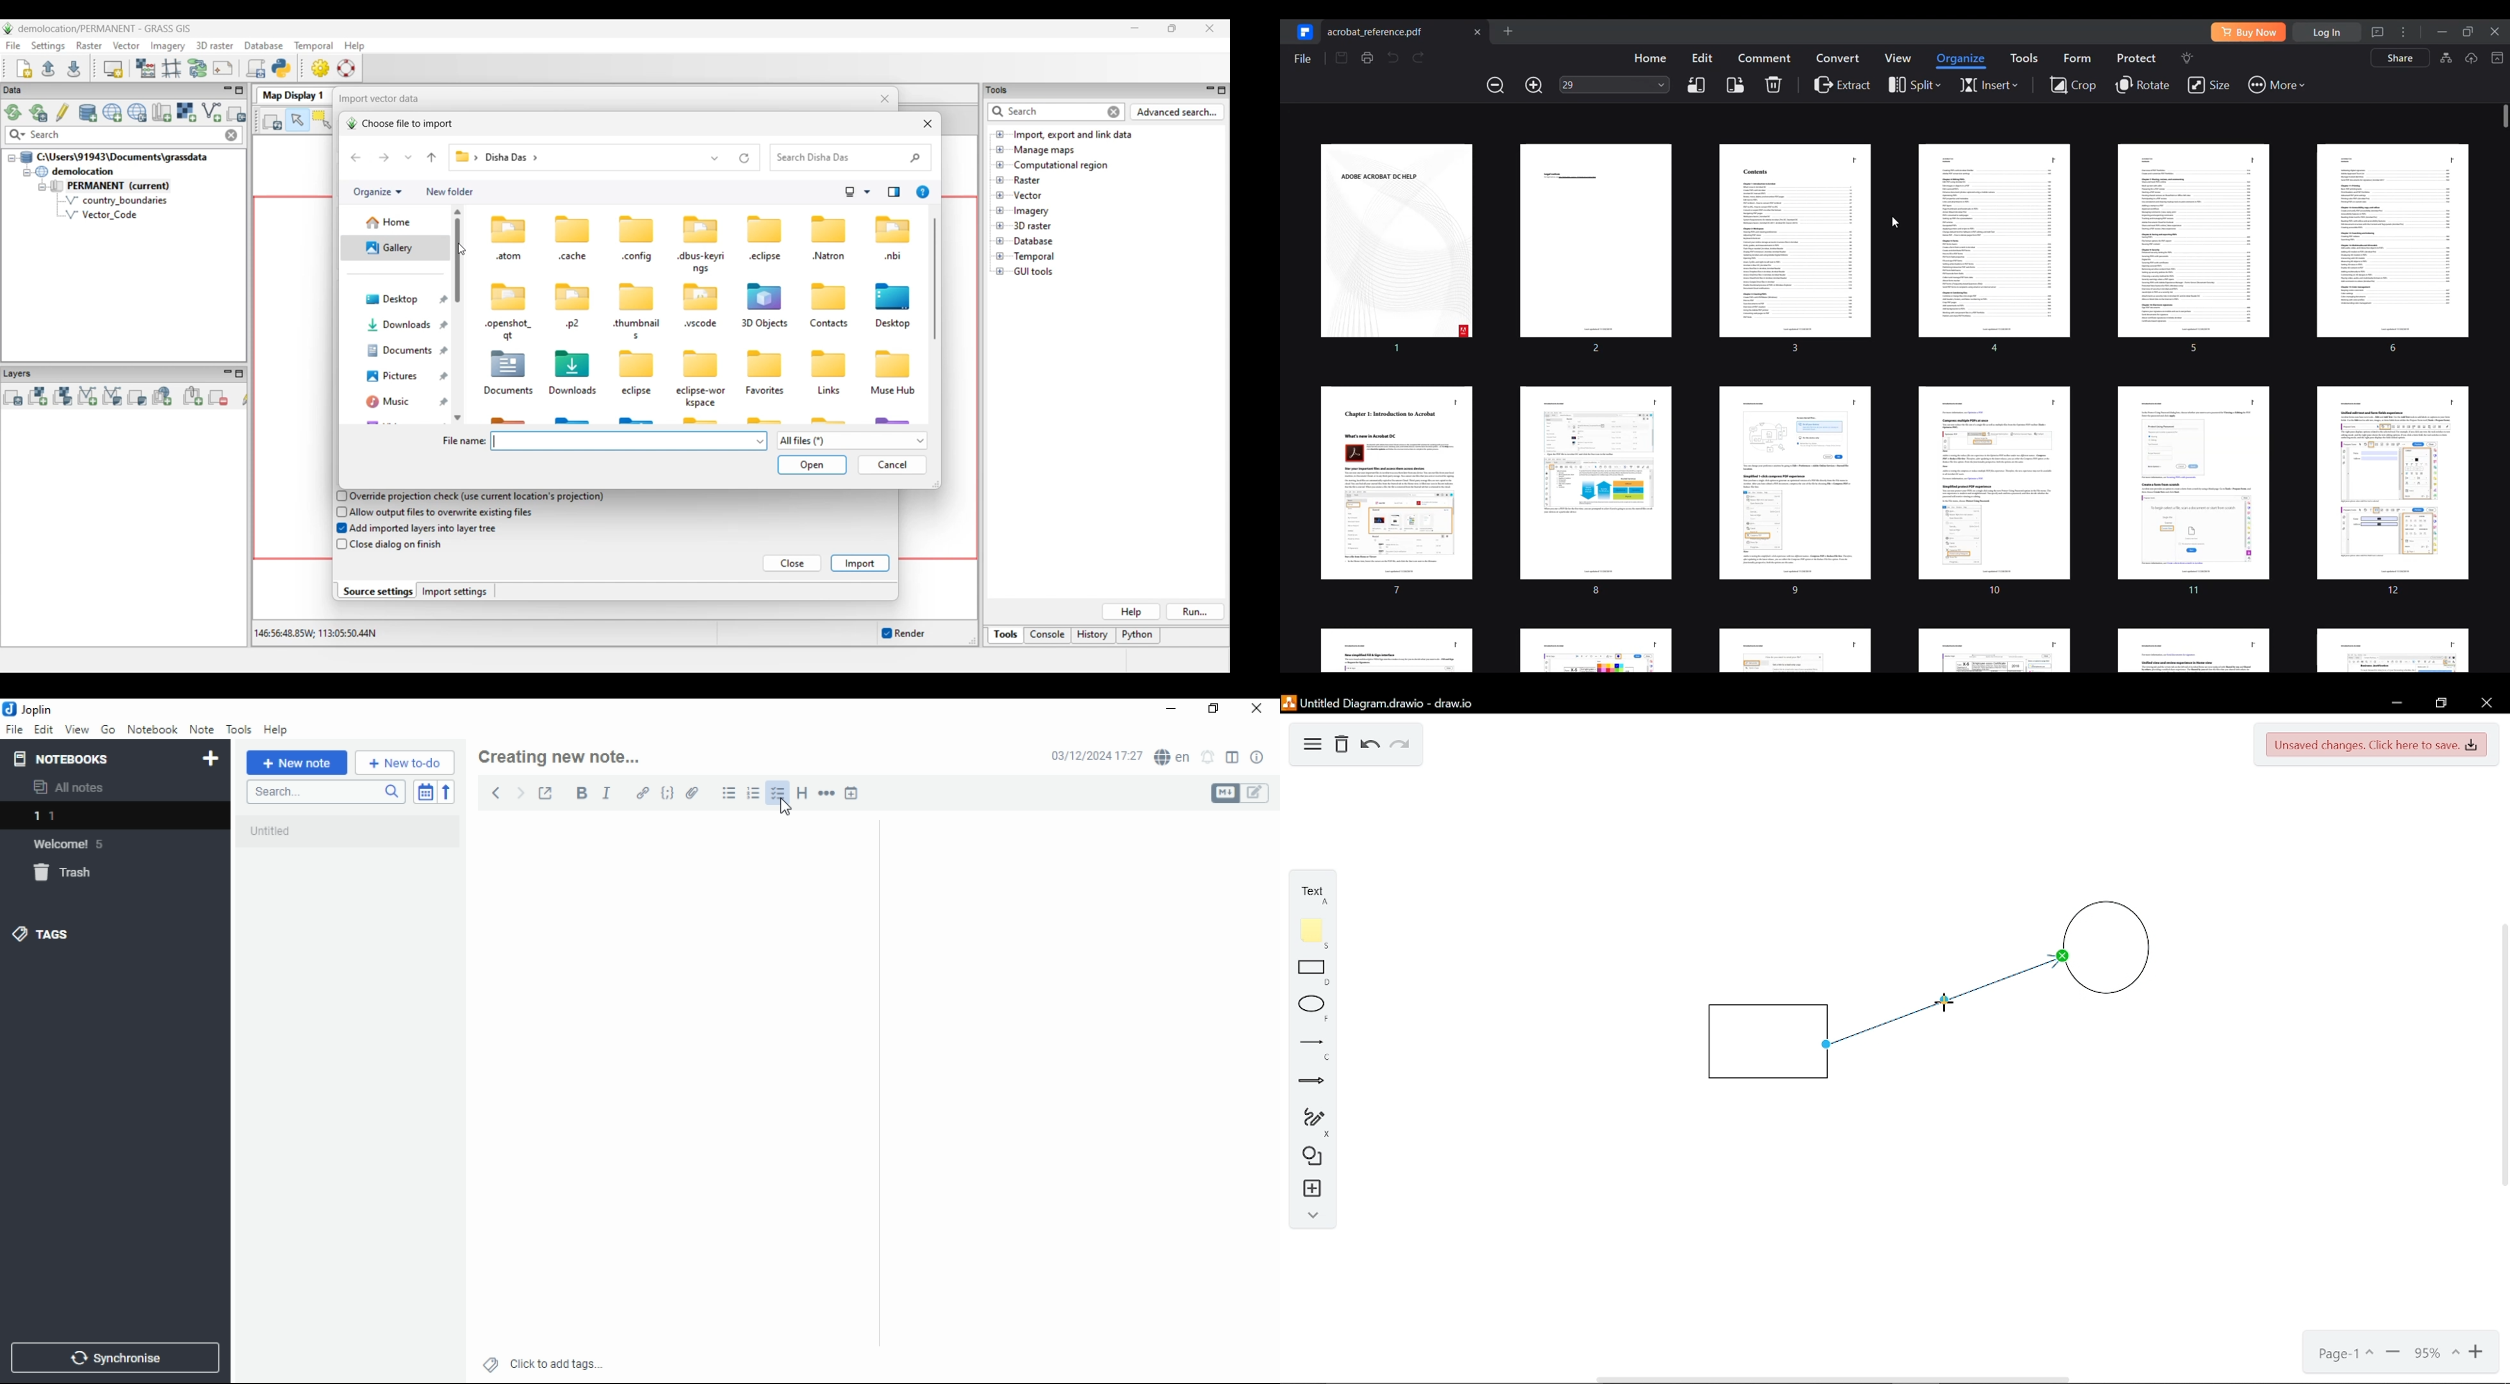  Describe the element at coordinates (520, 792) in the screenshot. I see `next` at that location.